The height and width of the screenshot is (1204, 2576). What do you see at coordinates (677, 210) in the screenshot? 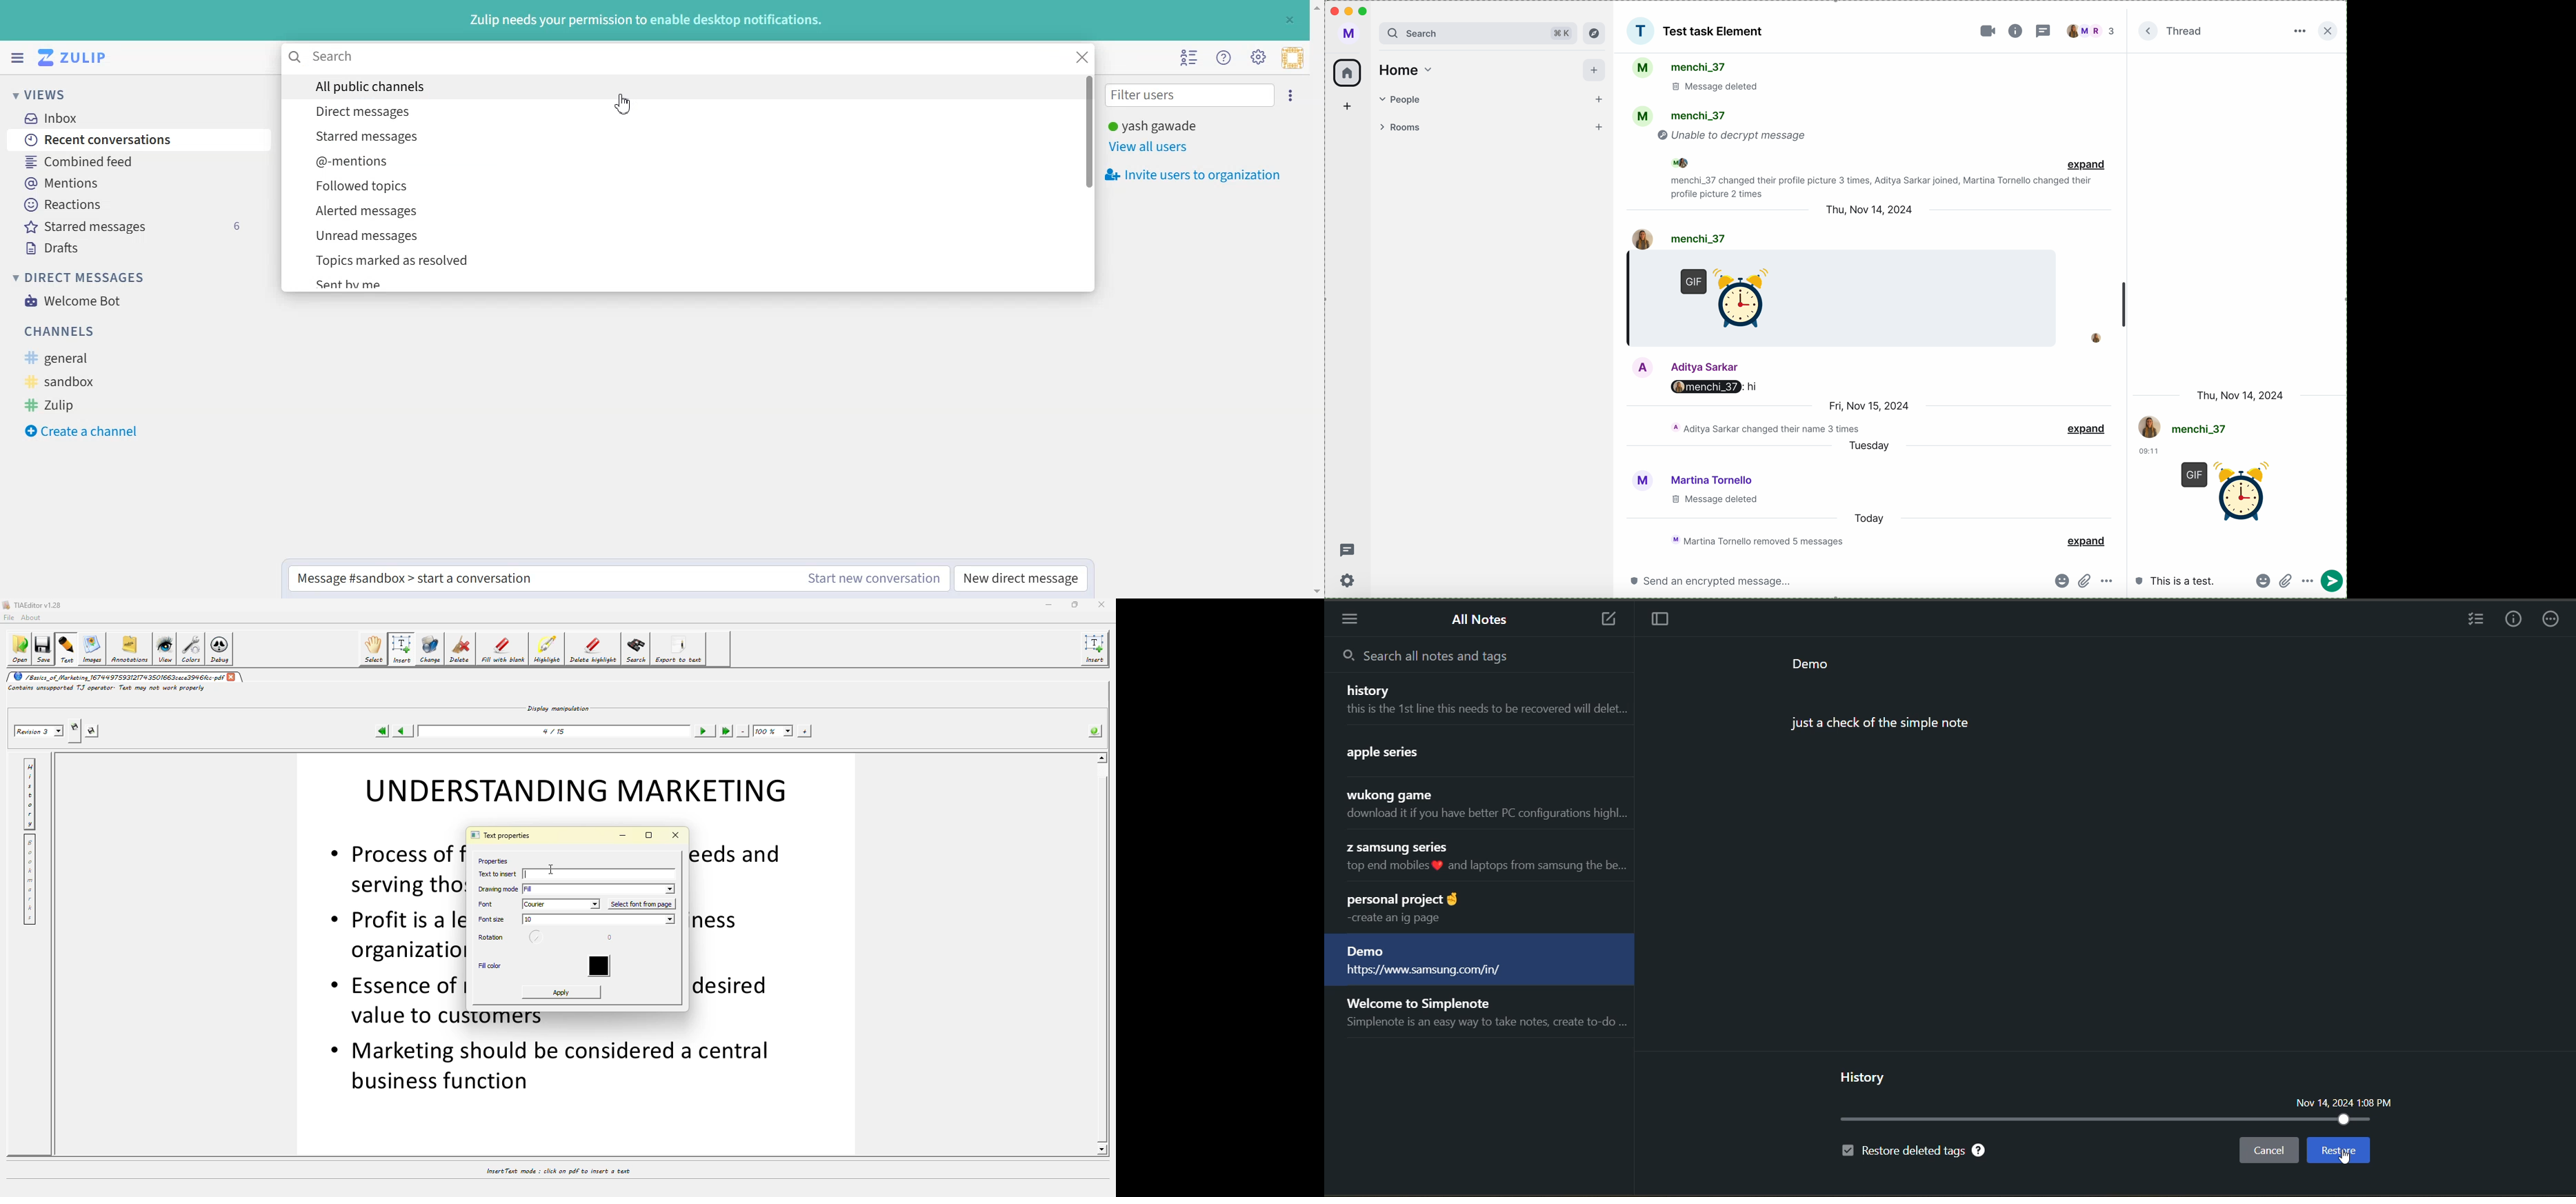
I see `Altered messages` at bounding box center [677, 210].